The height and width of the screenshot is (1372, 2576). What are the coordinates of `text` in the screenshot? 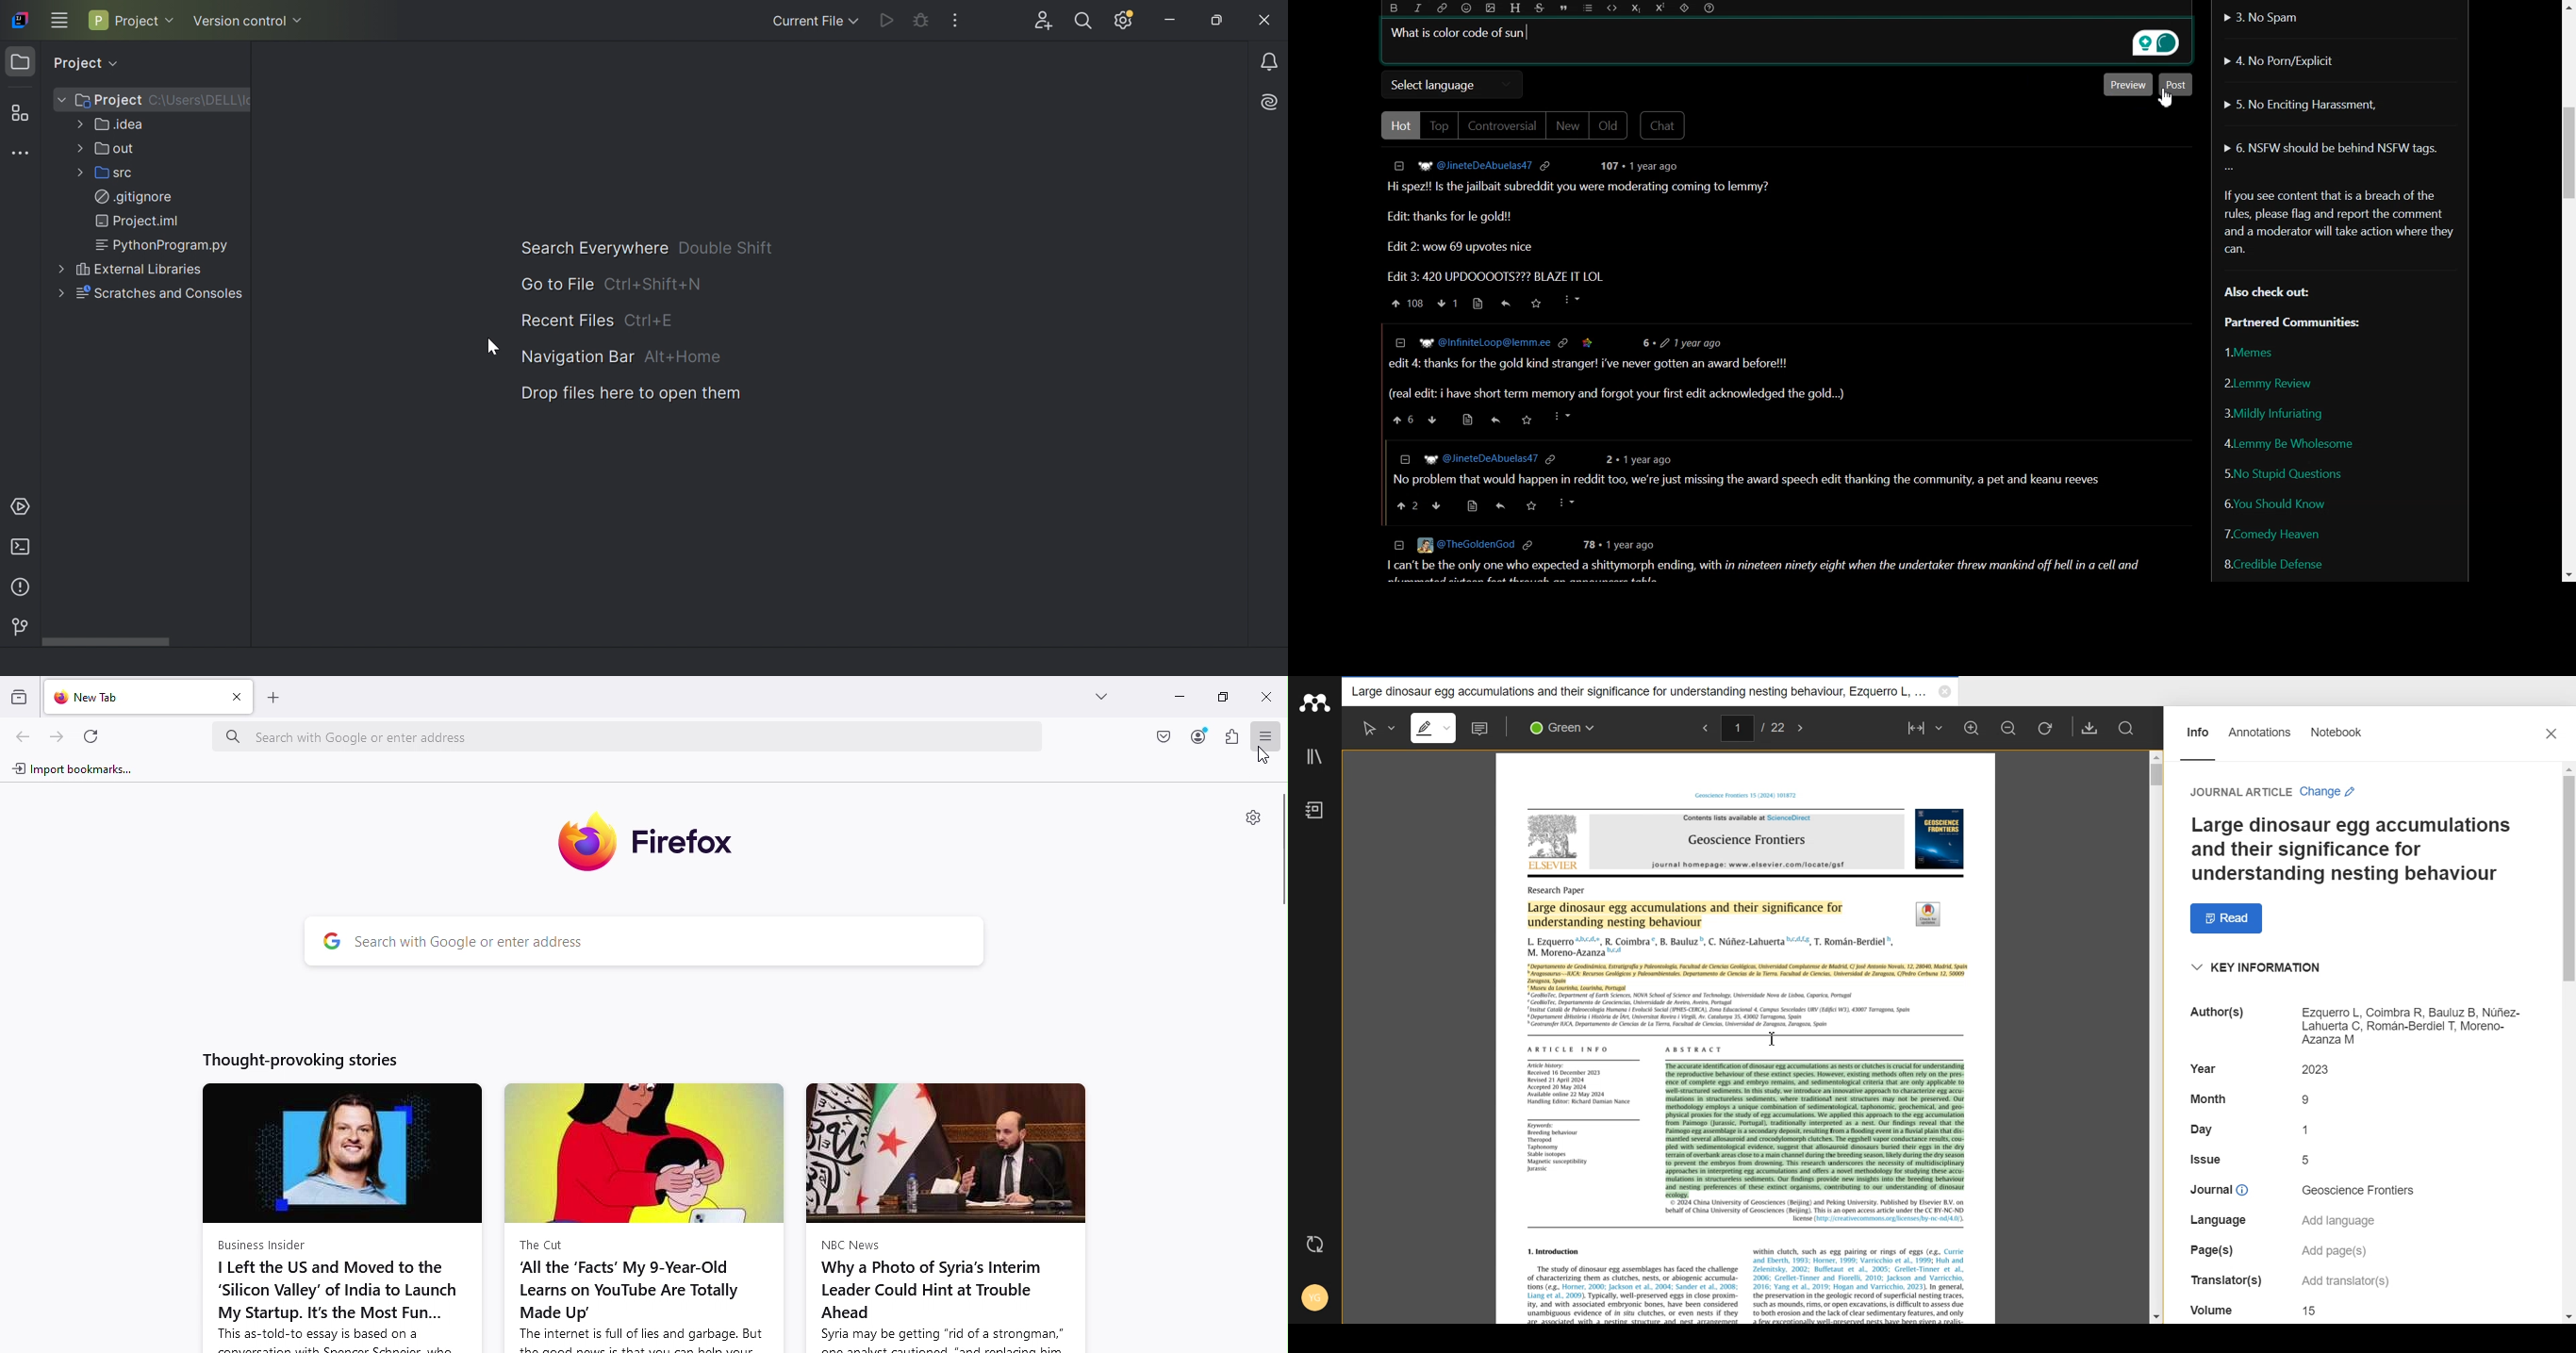 It's located at (2212, 1250).